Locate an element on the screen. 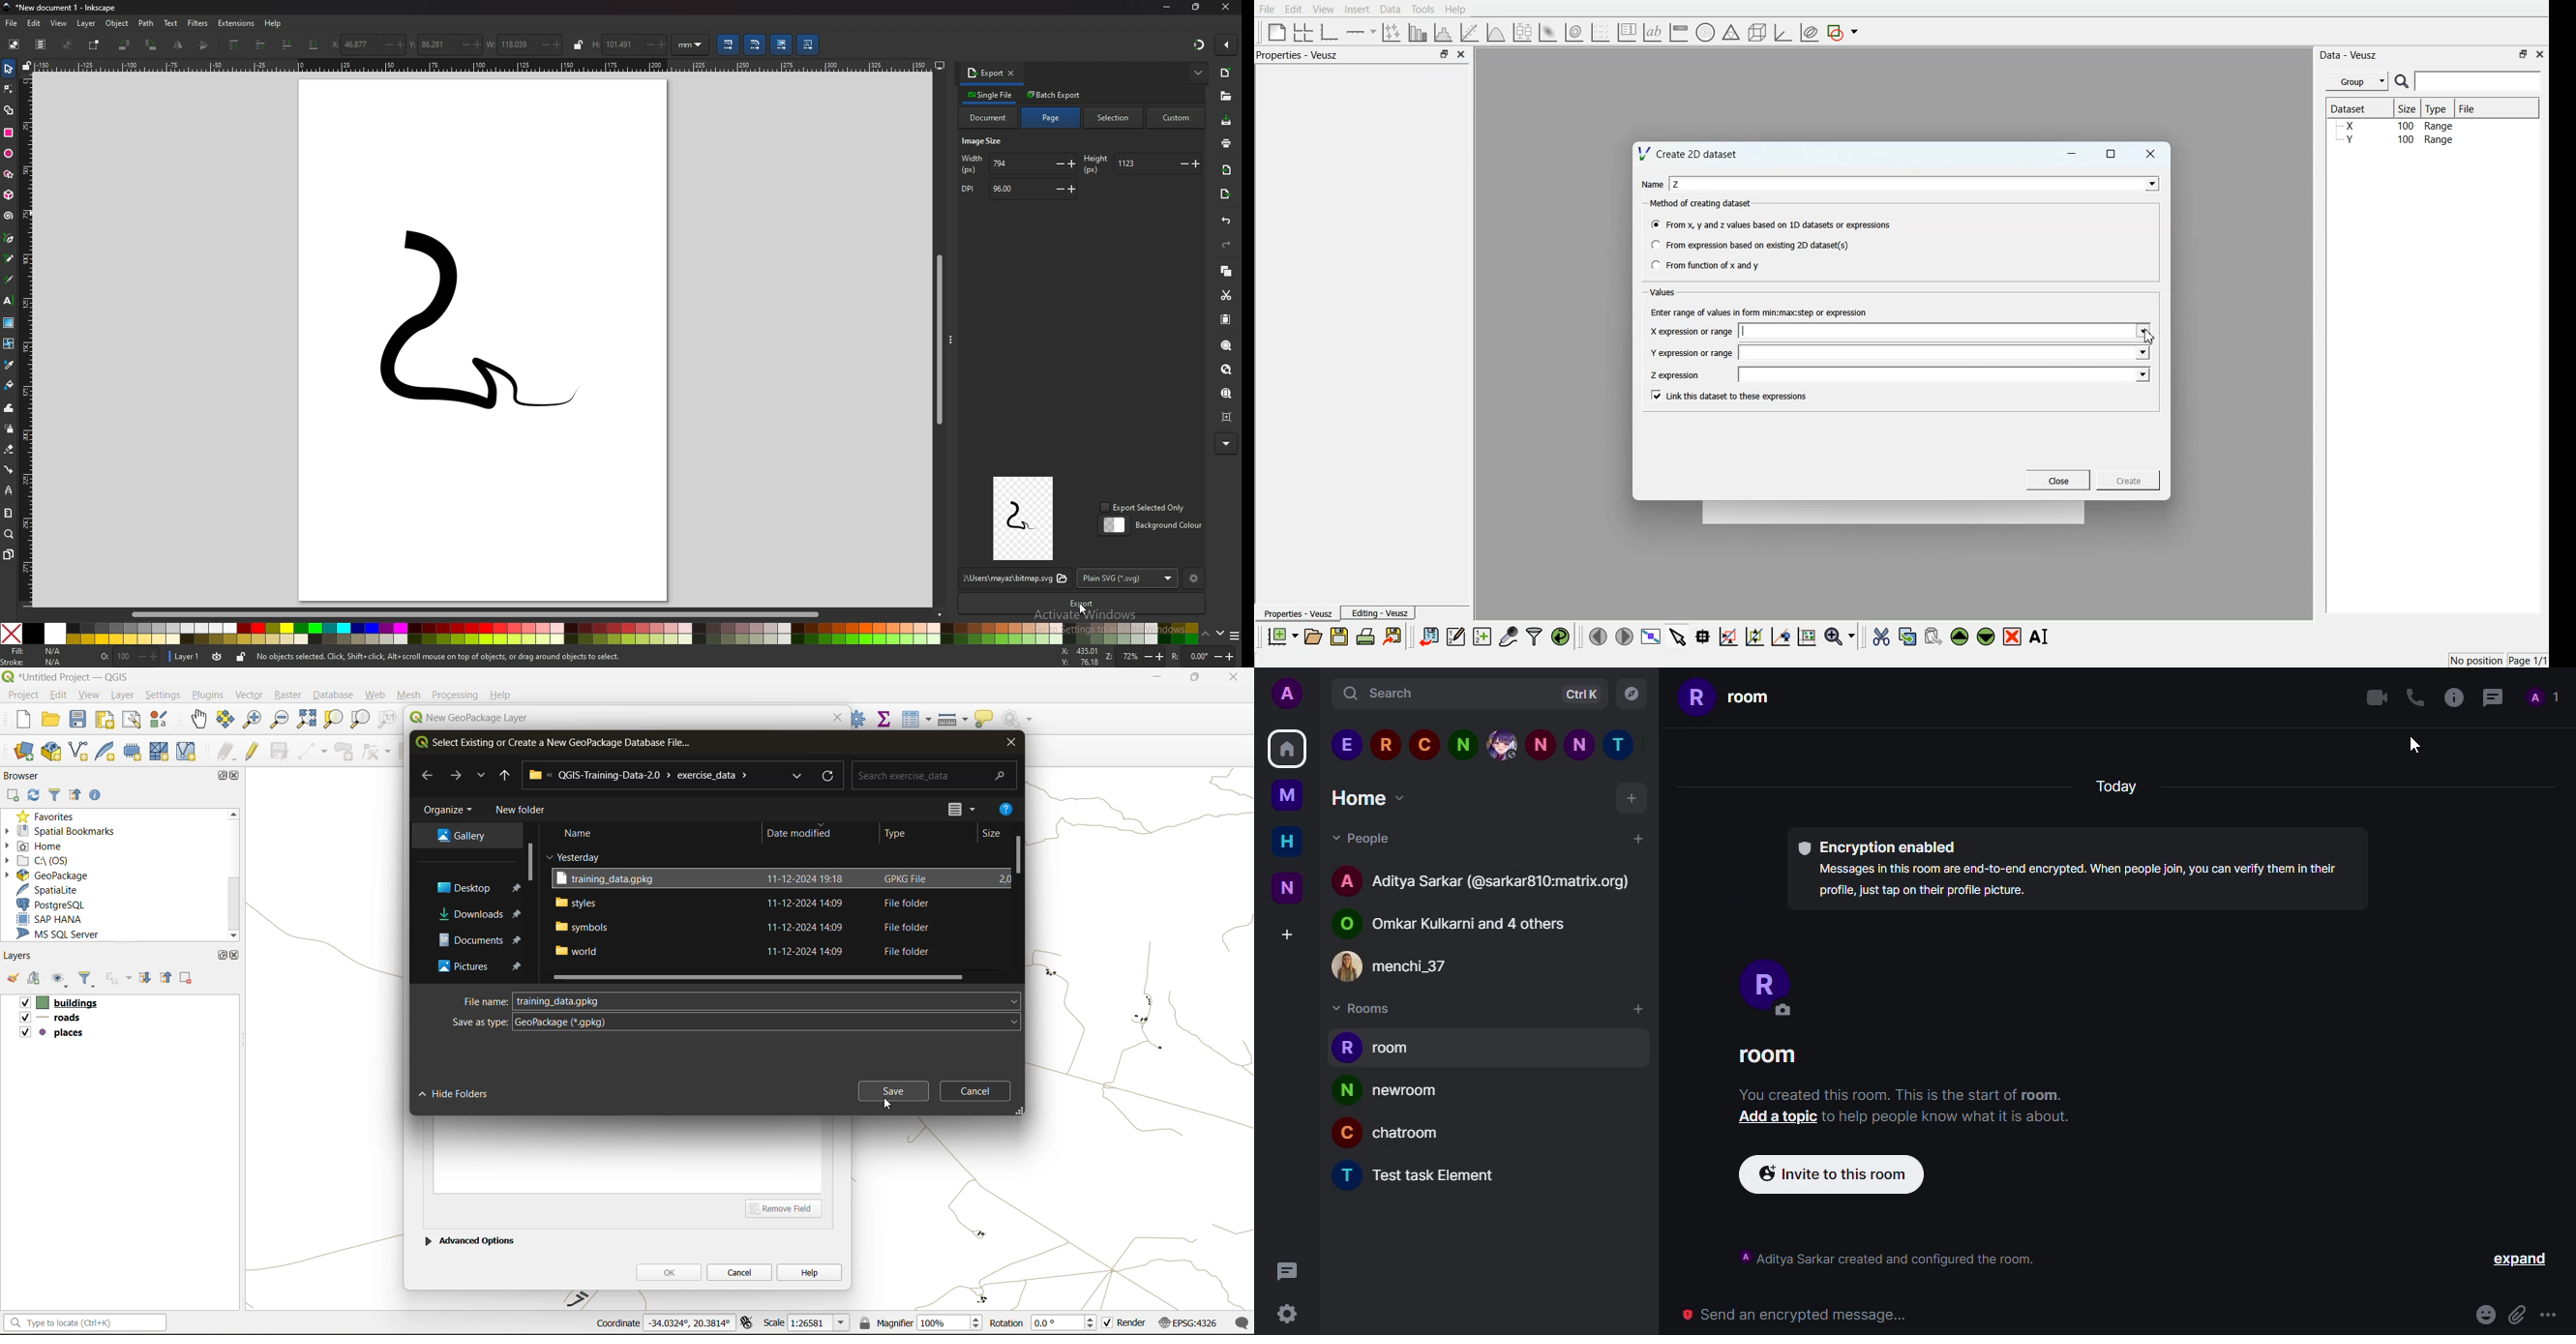 Image resolution: width=2576 pixels, height=1344 pixels. cut is located at coordinates (1227, 295).